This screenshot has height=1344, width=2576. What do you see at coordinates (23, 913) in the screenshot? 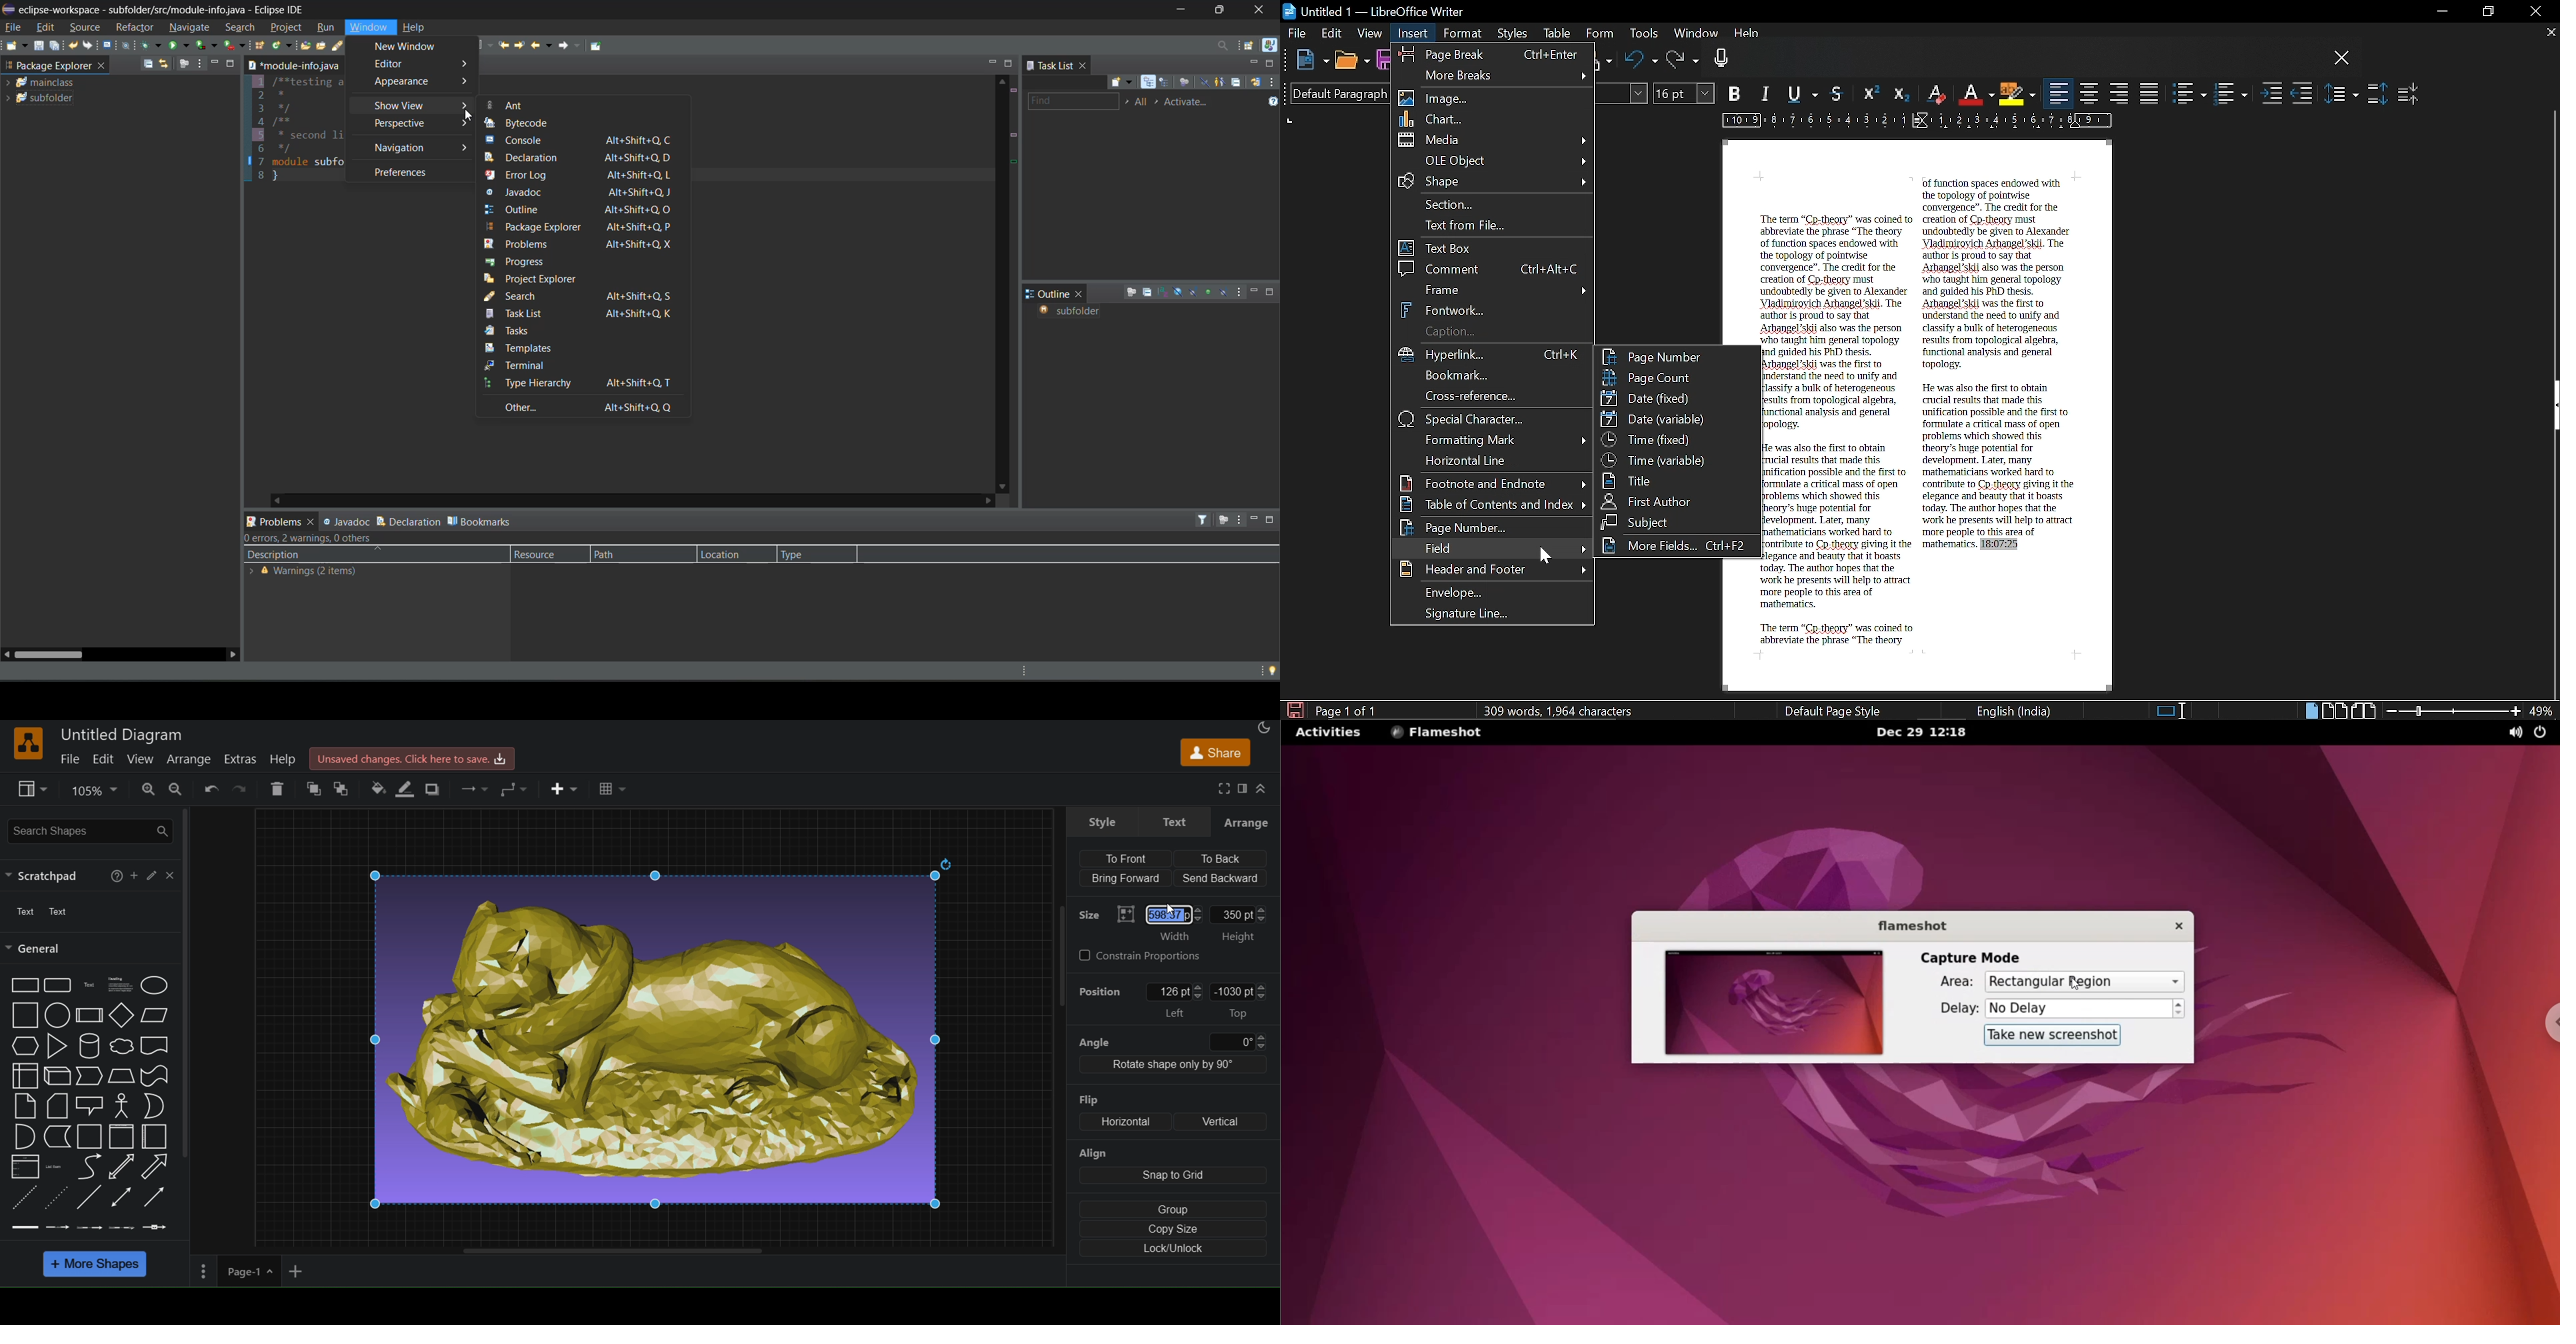
I see `text` at bounding box center [23, 913].